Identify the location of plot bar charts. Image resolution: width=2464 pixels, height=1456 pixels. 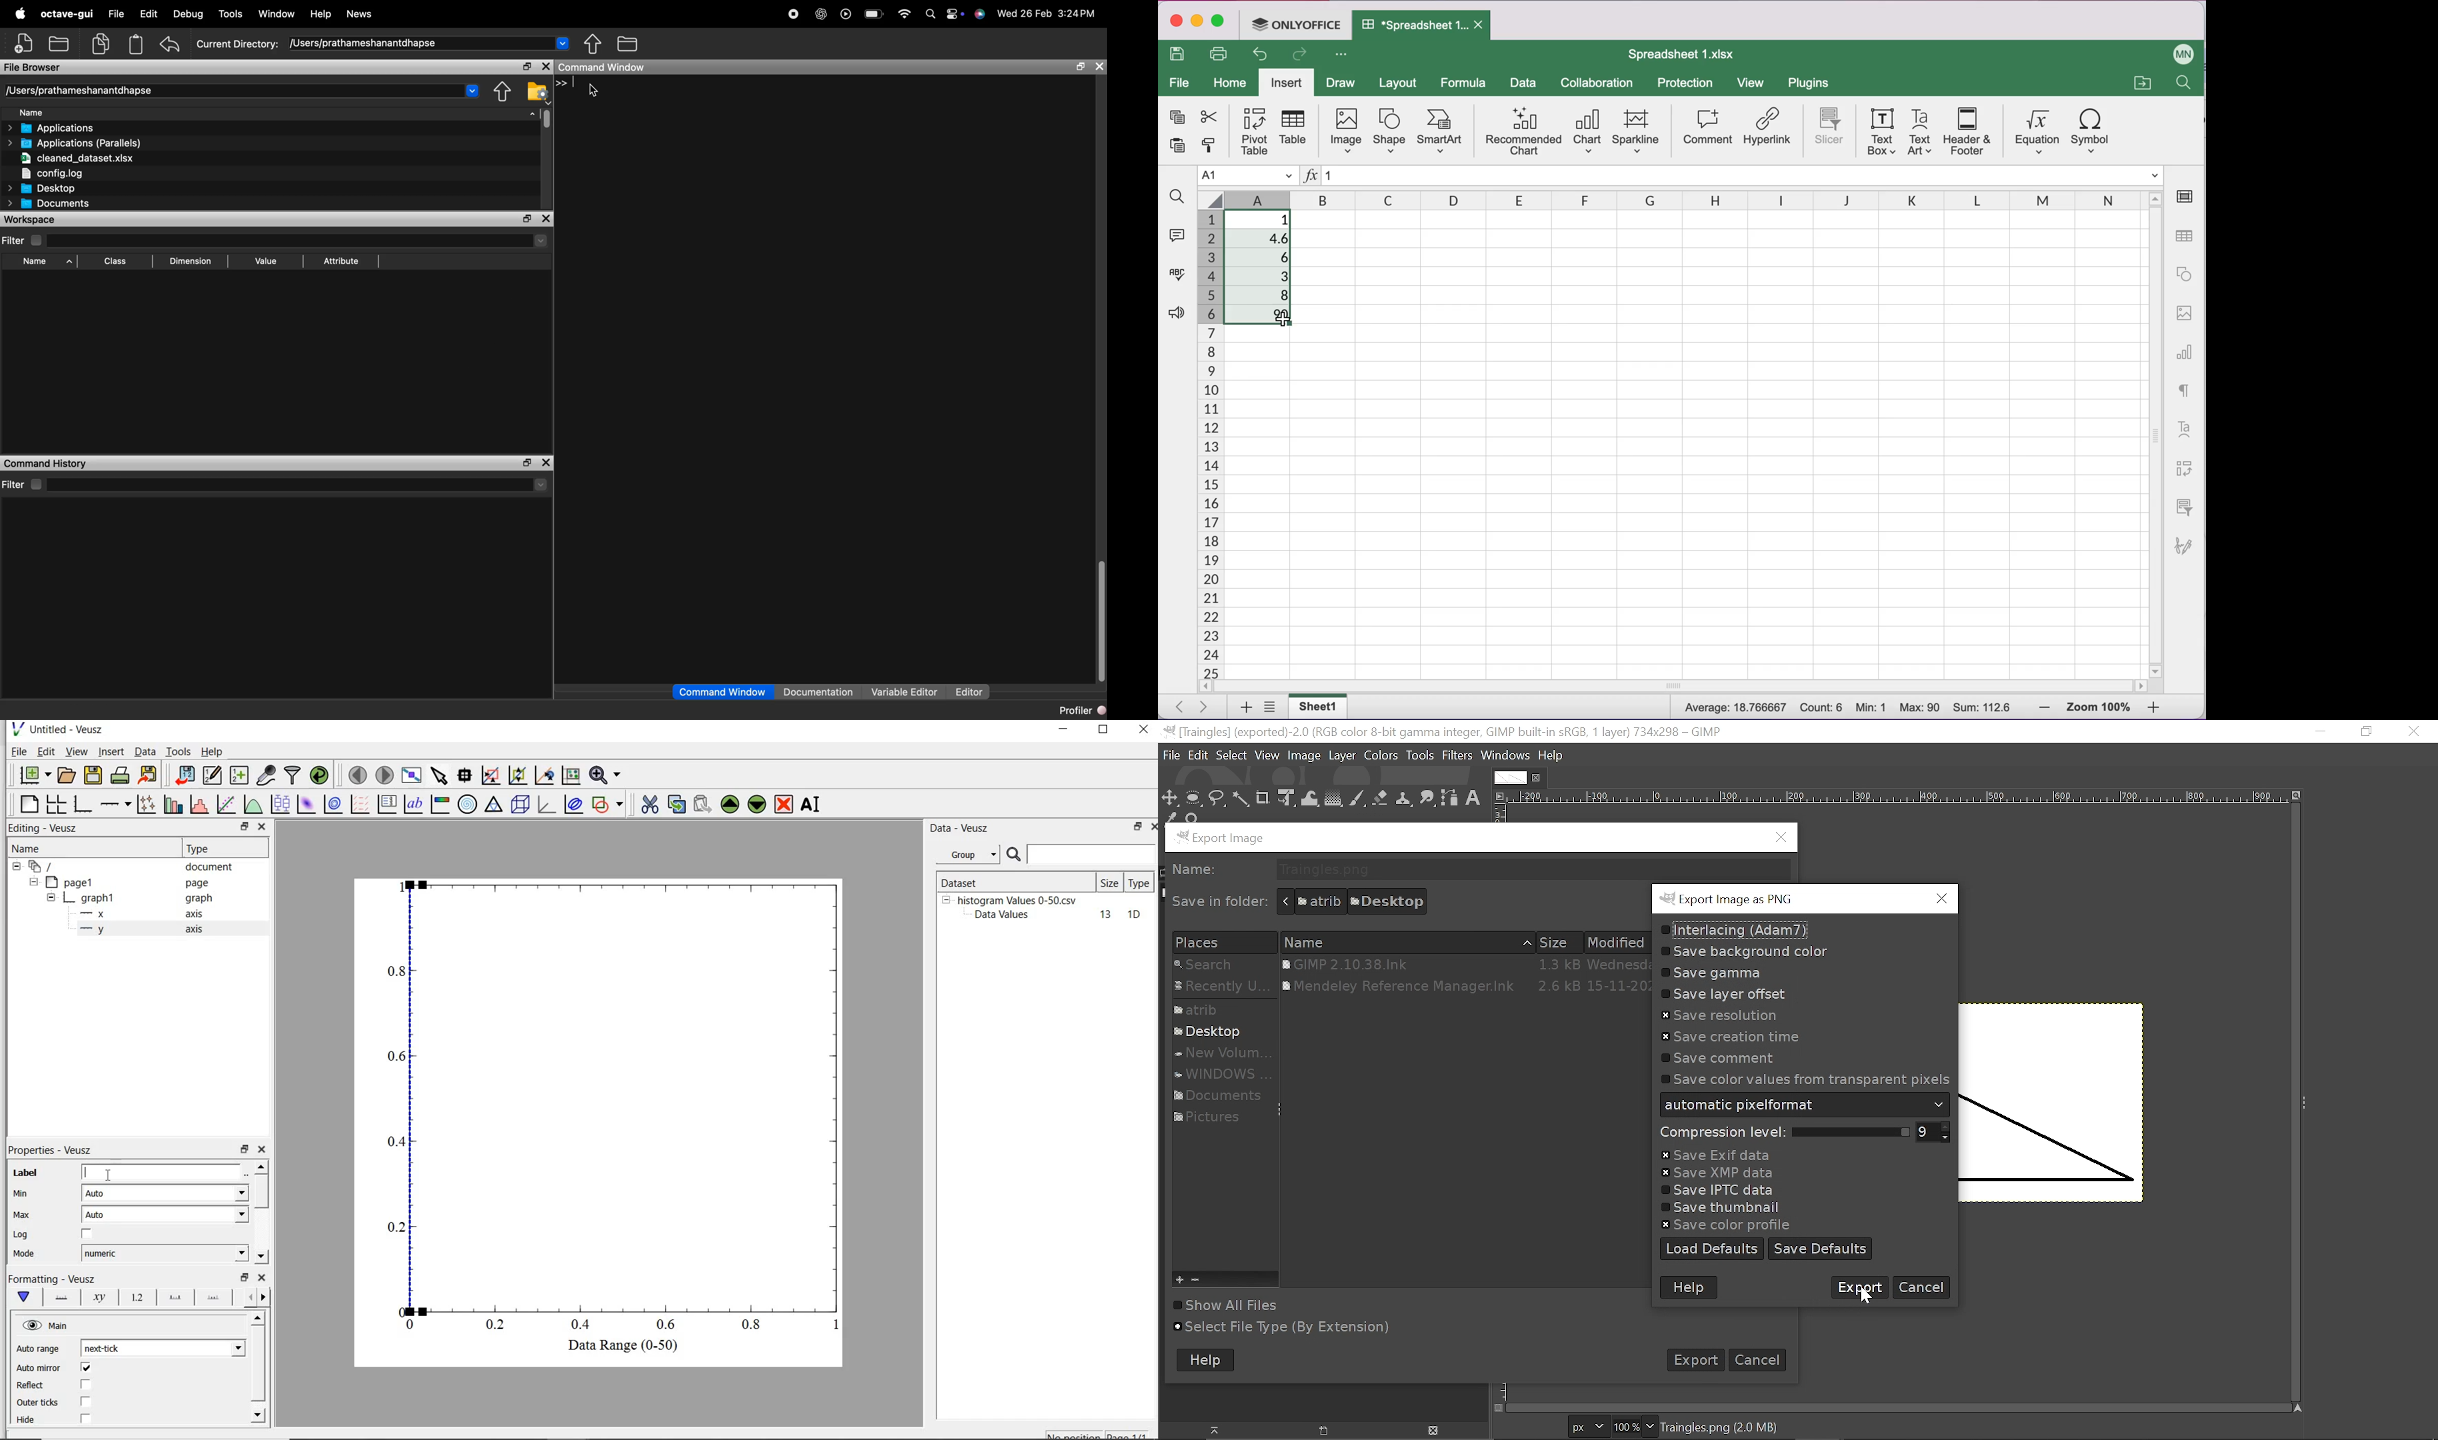
(173, 803).